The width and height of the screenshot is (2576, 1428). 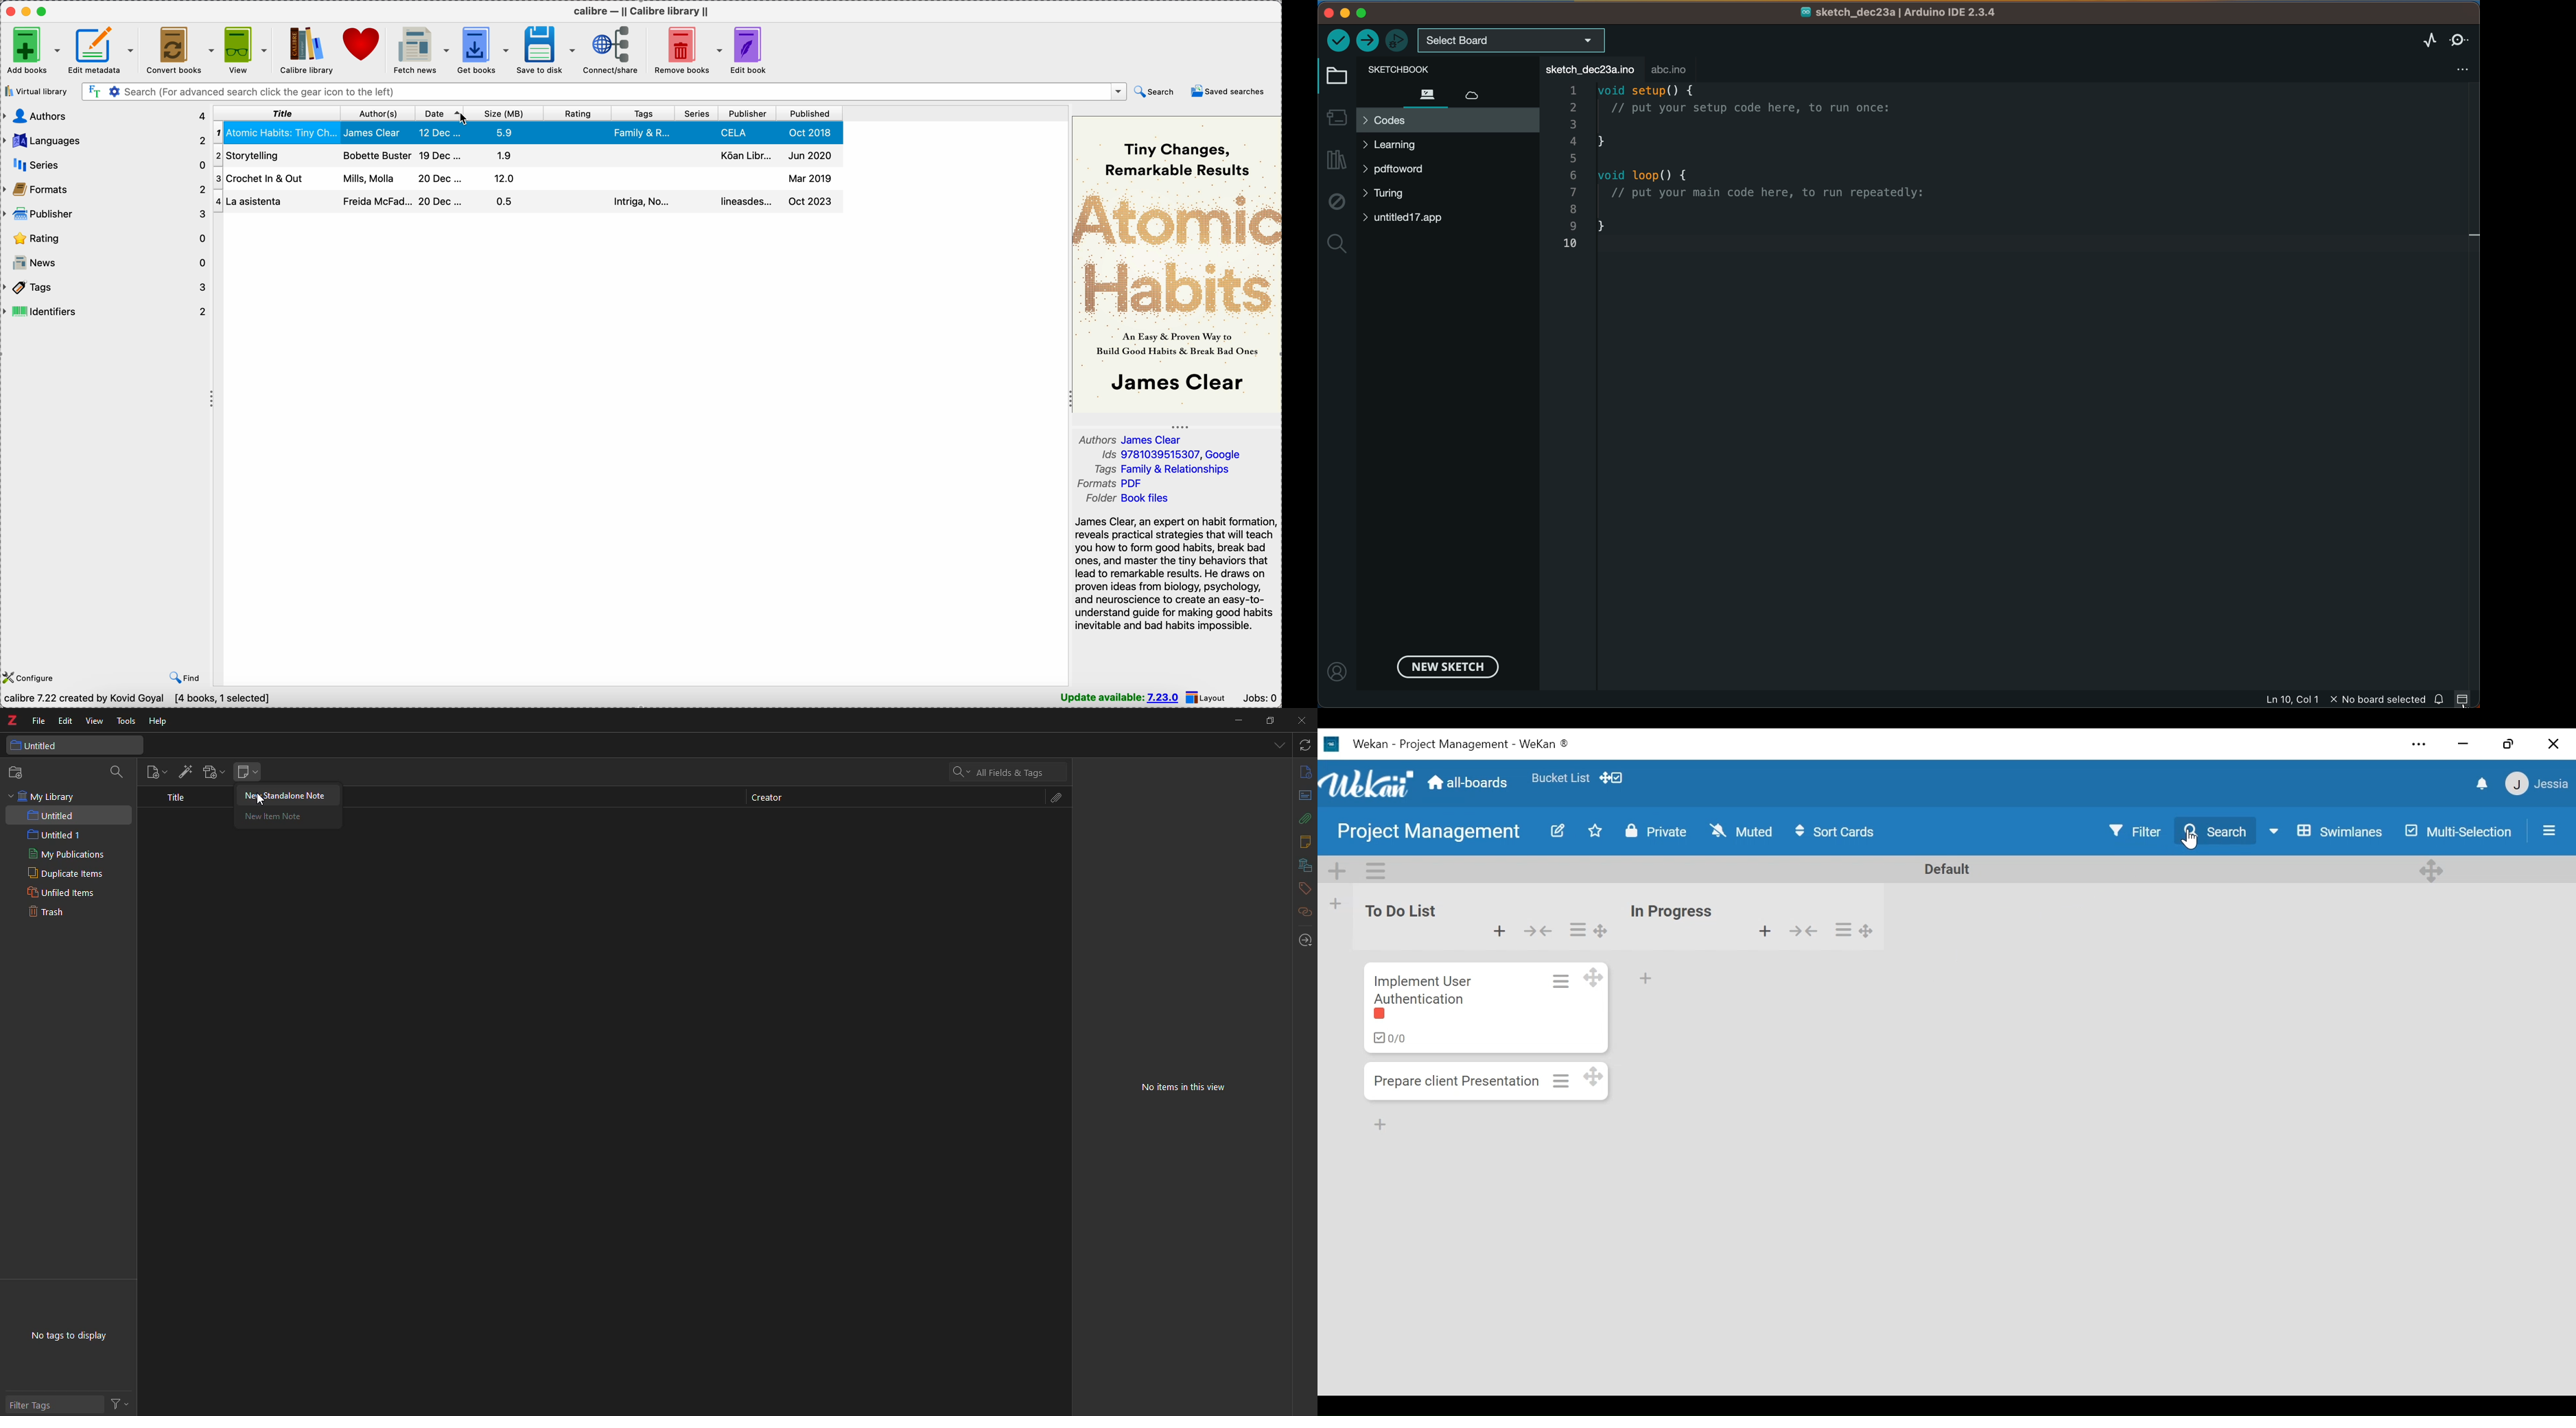 I want to click on Add Swimlane, so click(x=1337, y=871).